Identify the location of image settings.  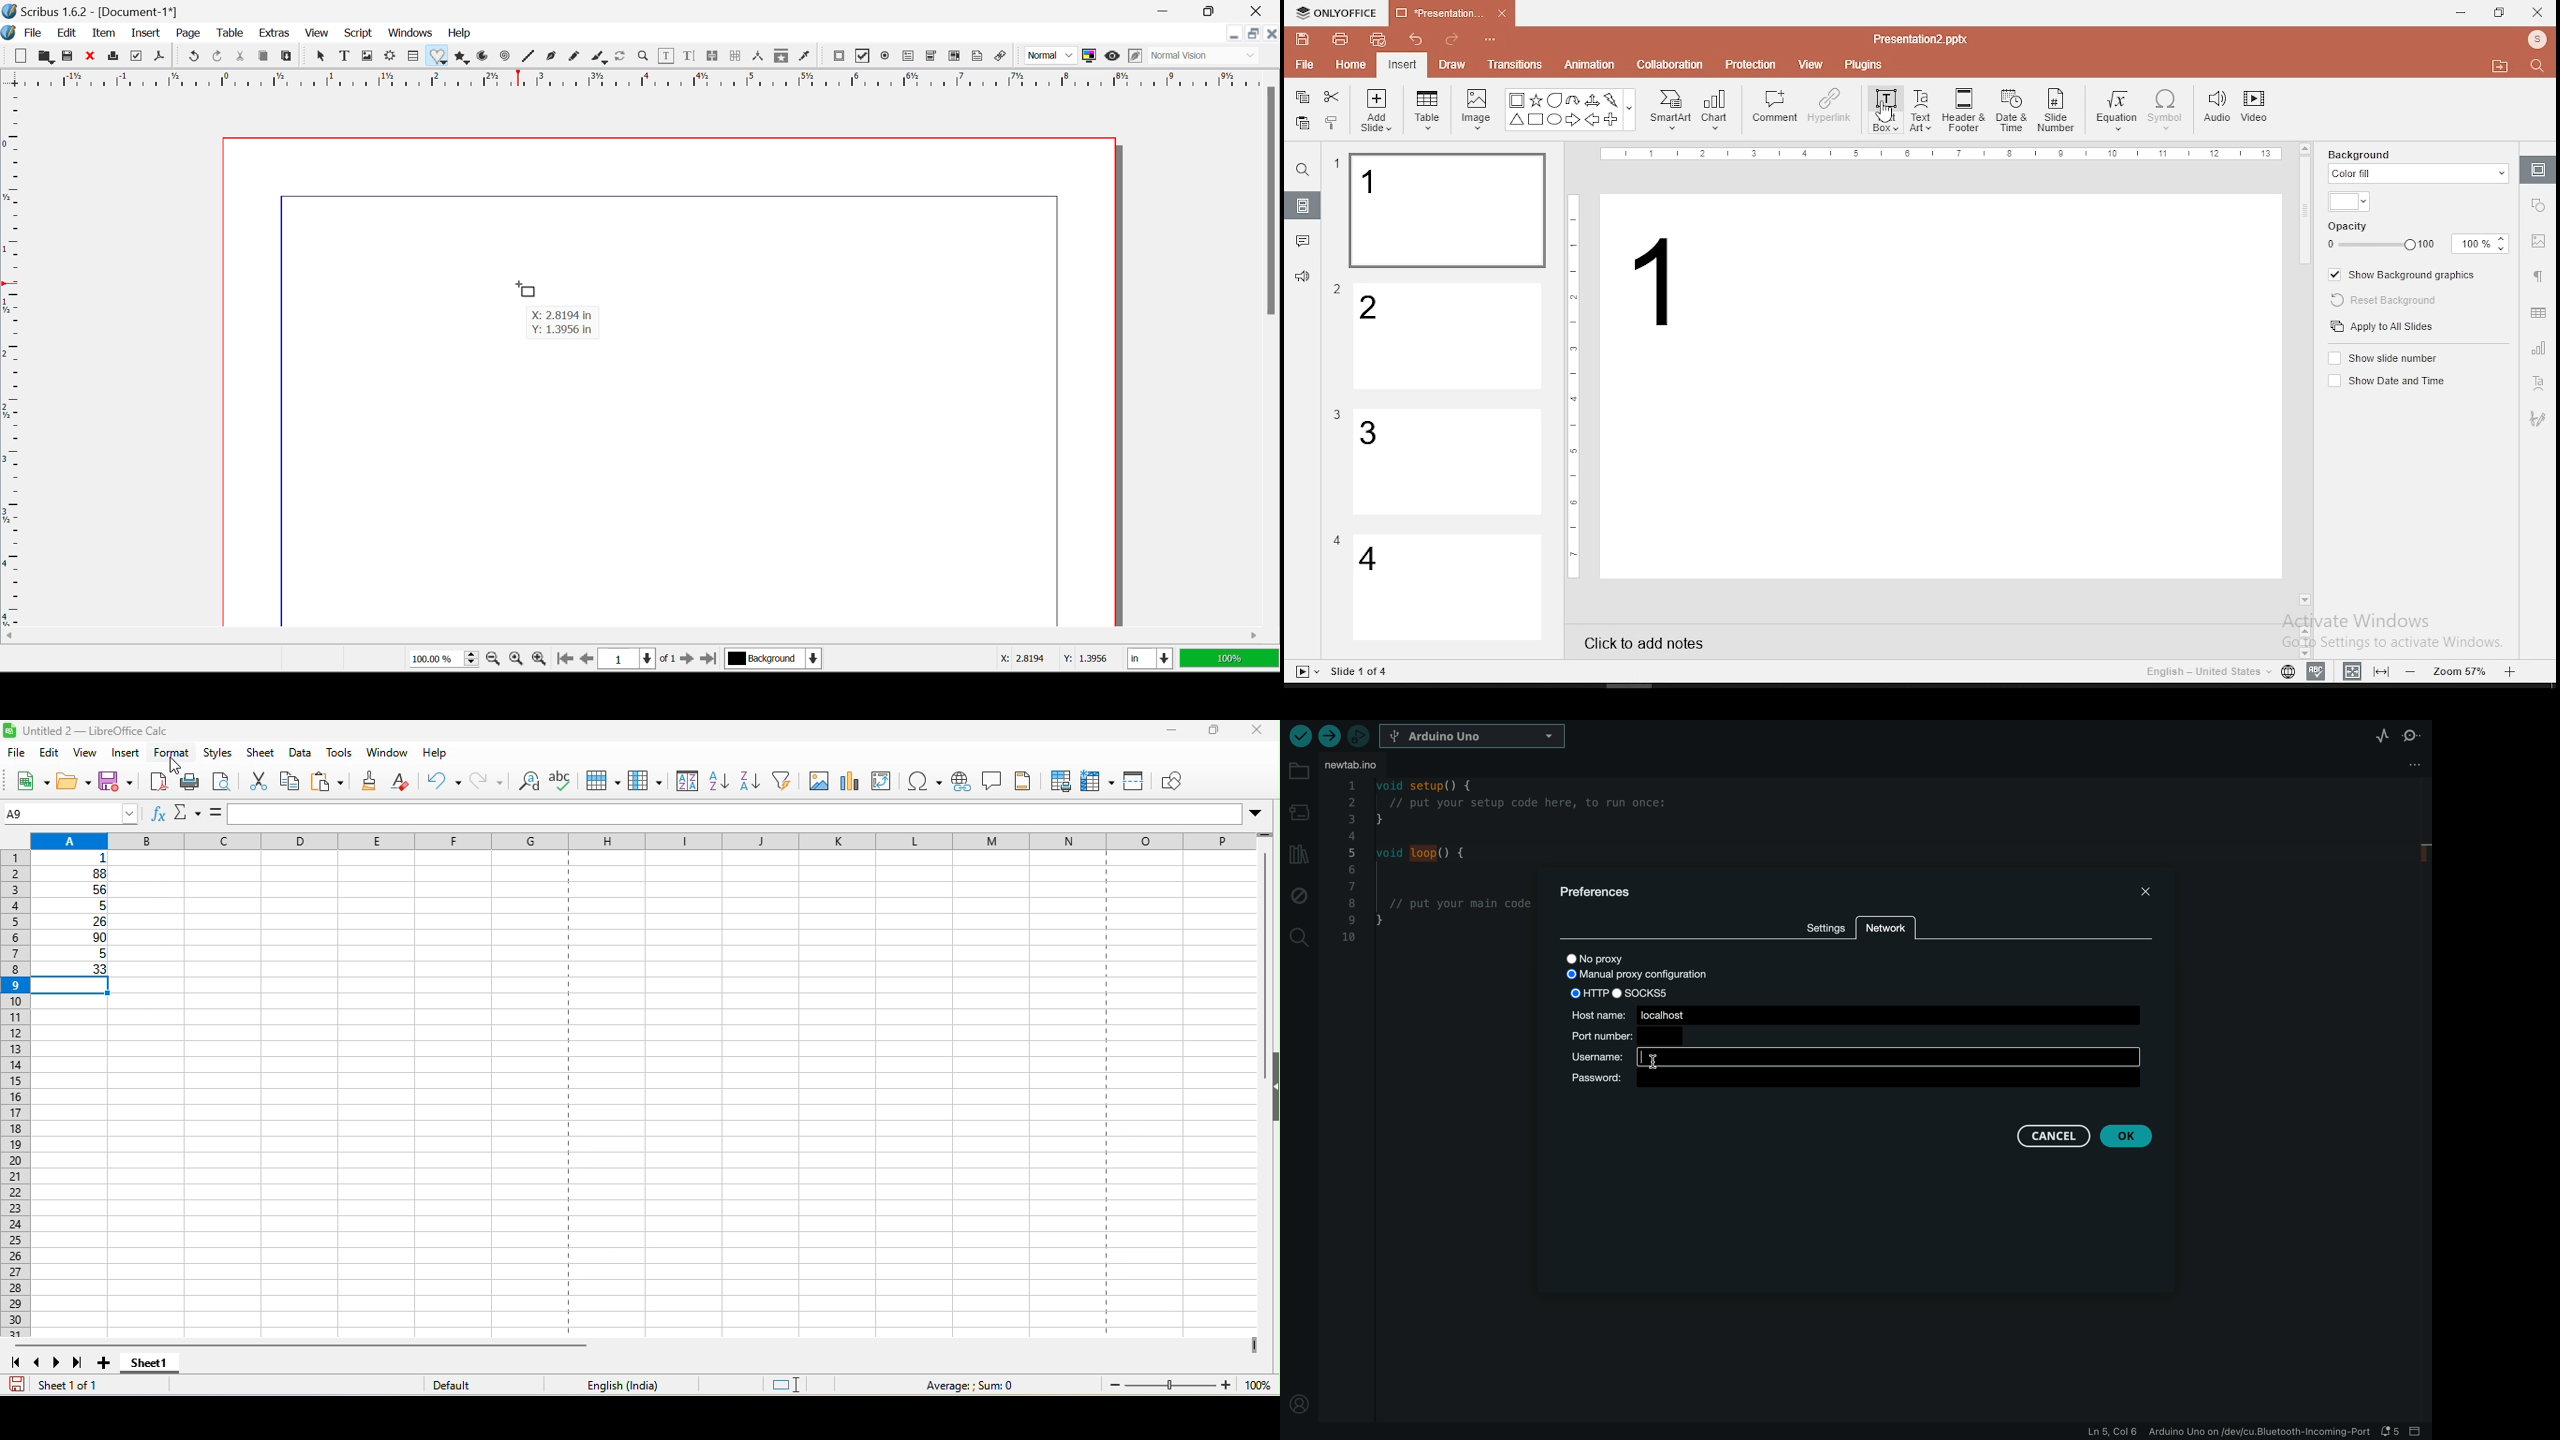
(2536, 243).